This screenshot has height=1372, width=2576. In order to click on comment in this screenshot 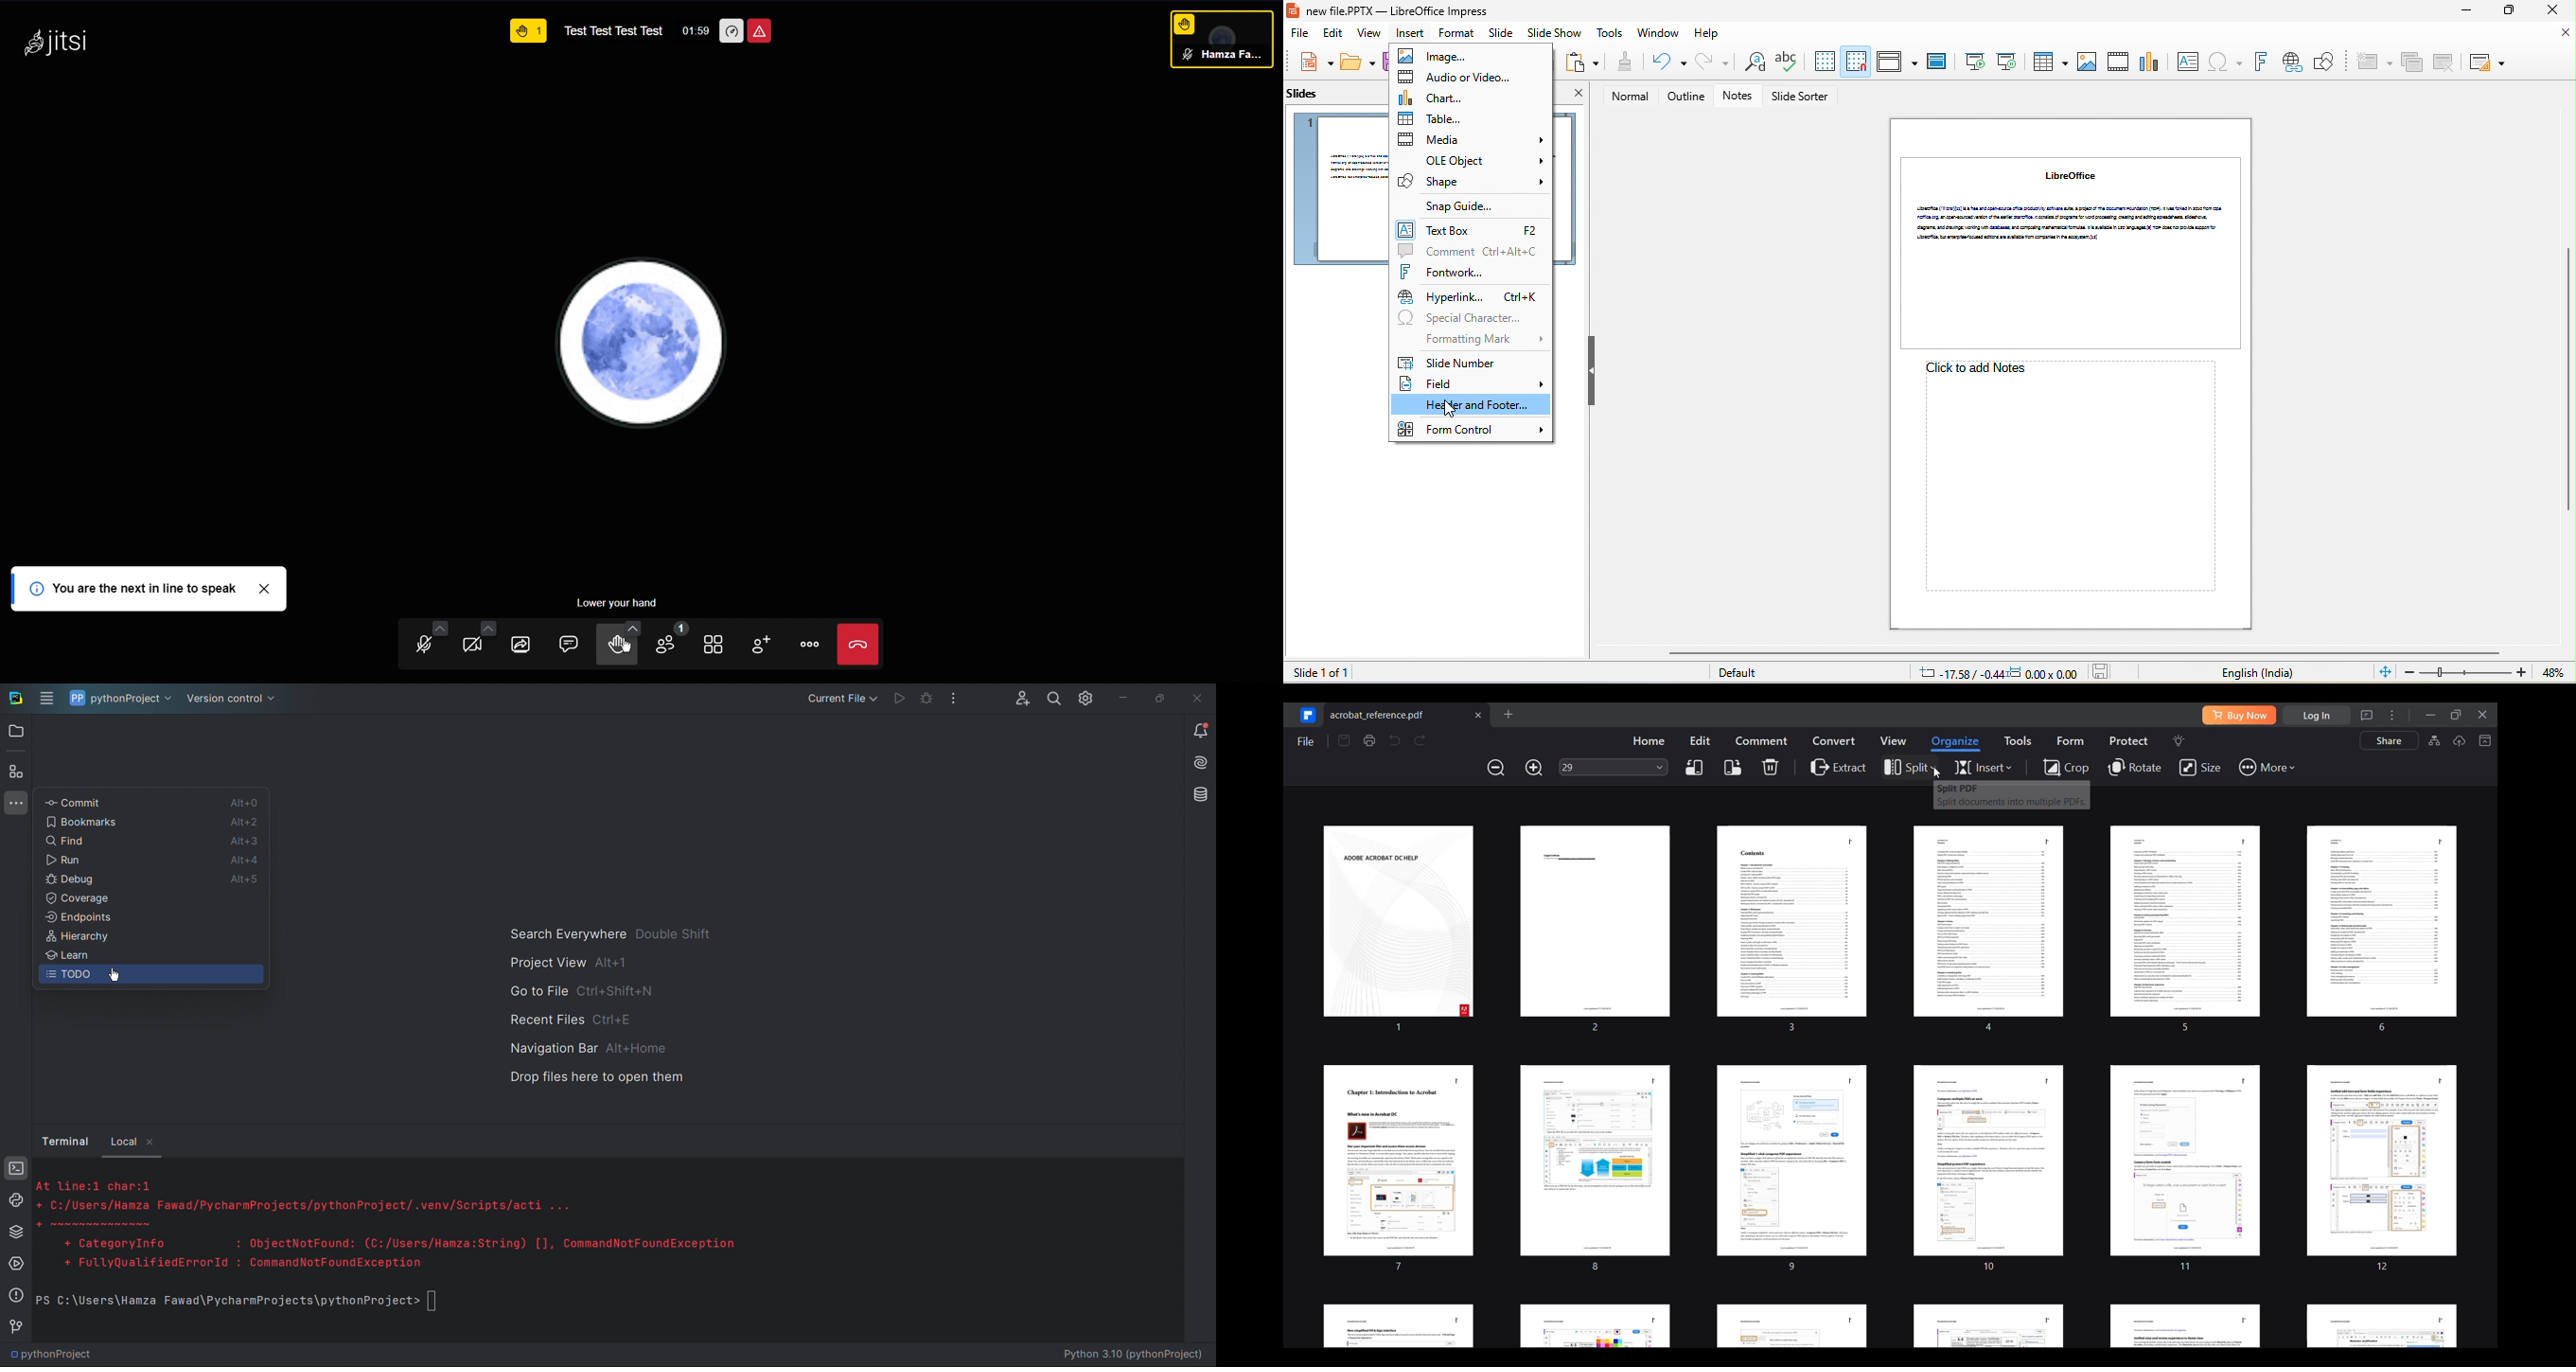, I will do `click(1472, 251)`.